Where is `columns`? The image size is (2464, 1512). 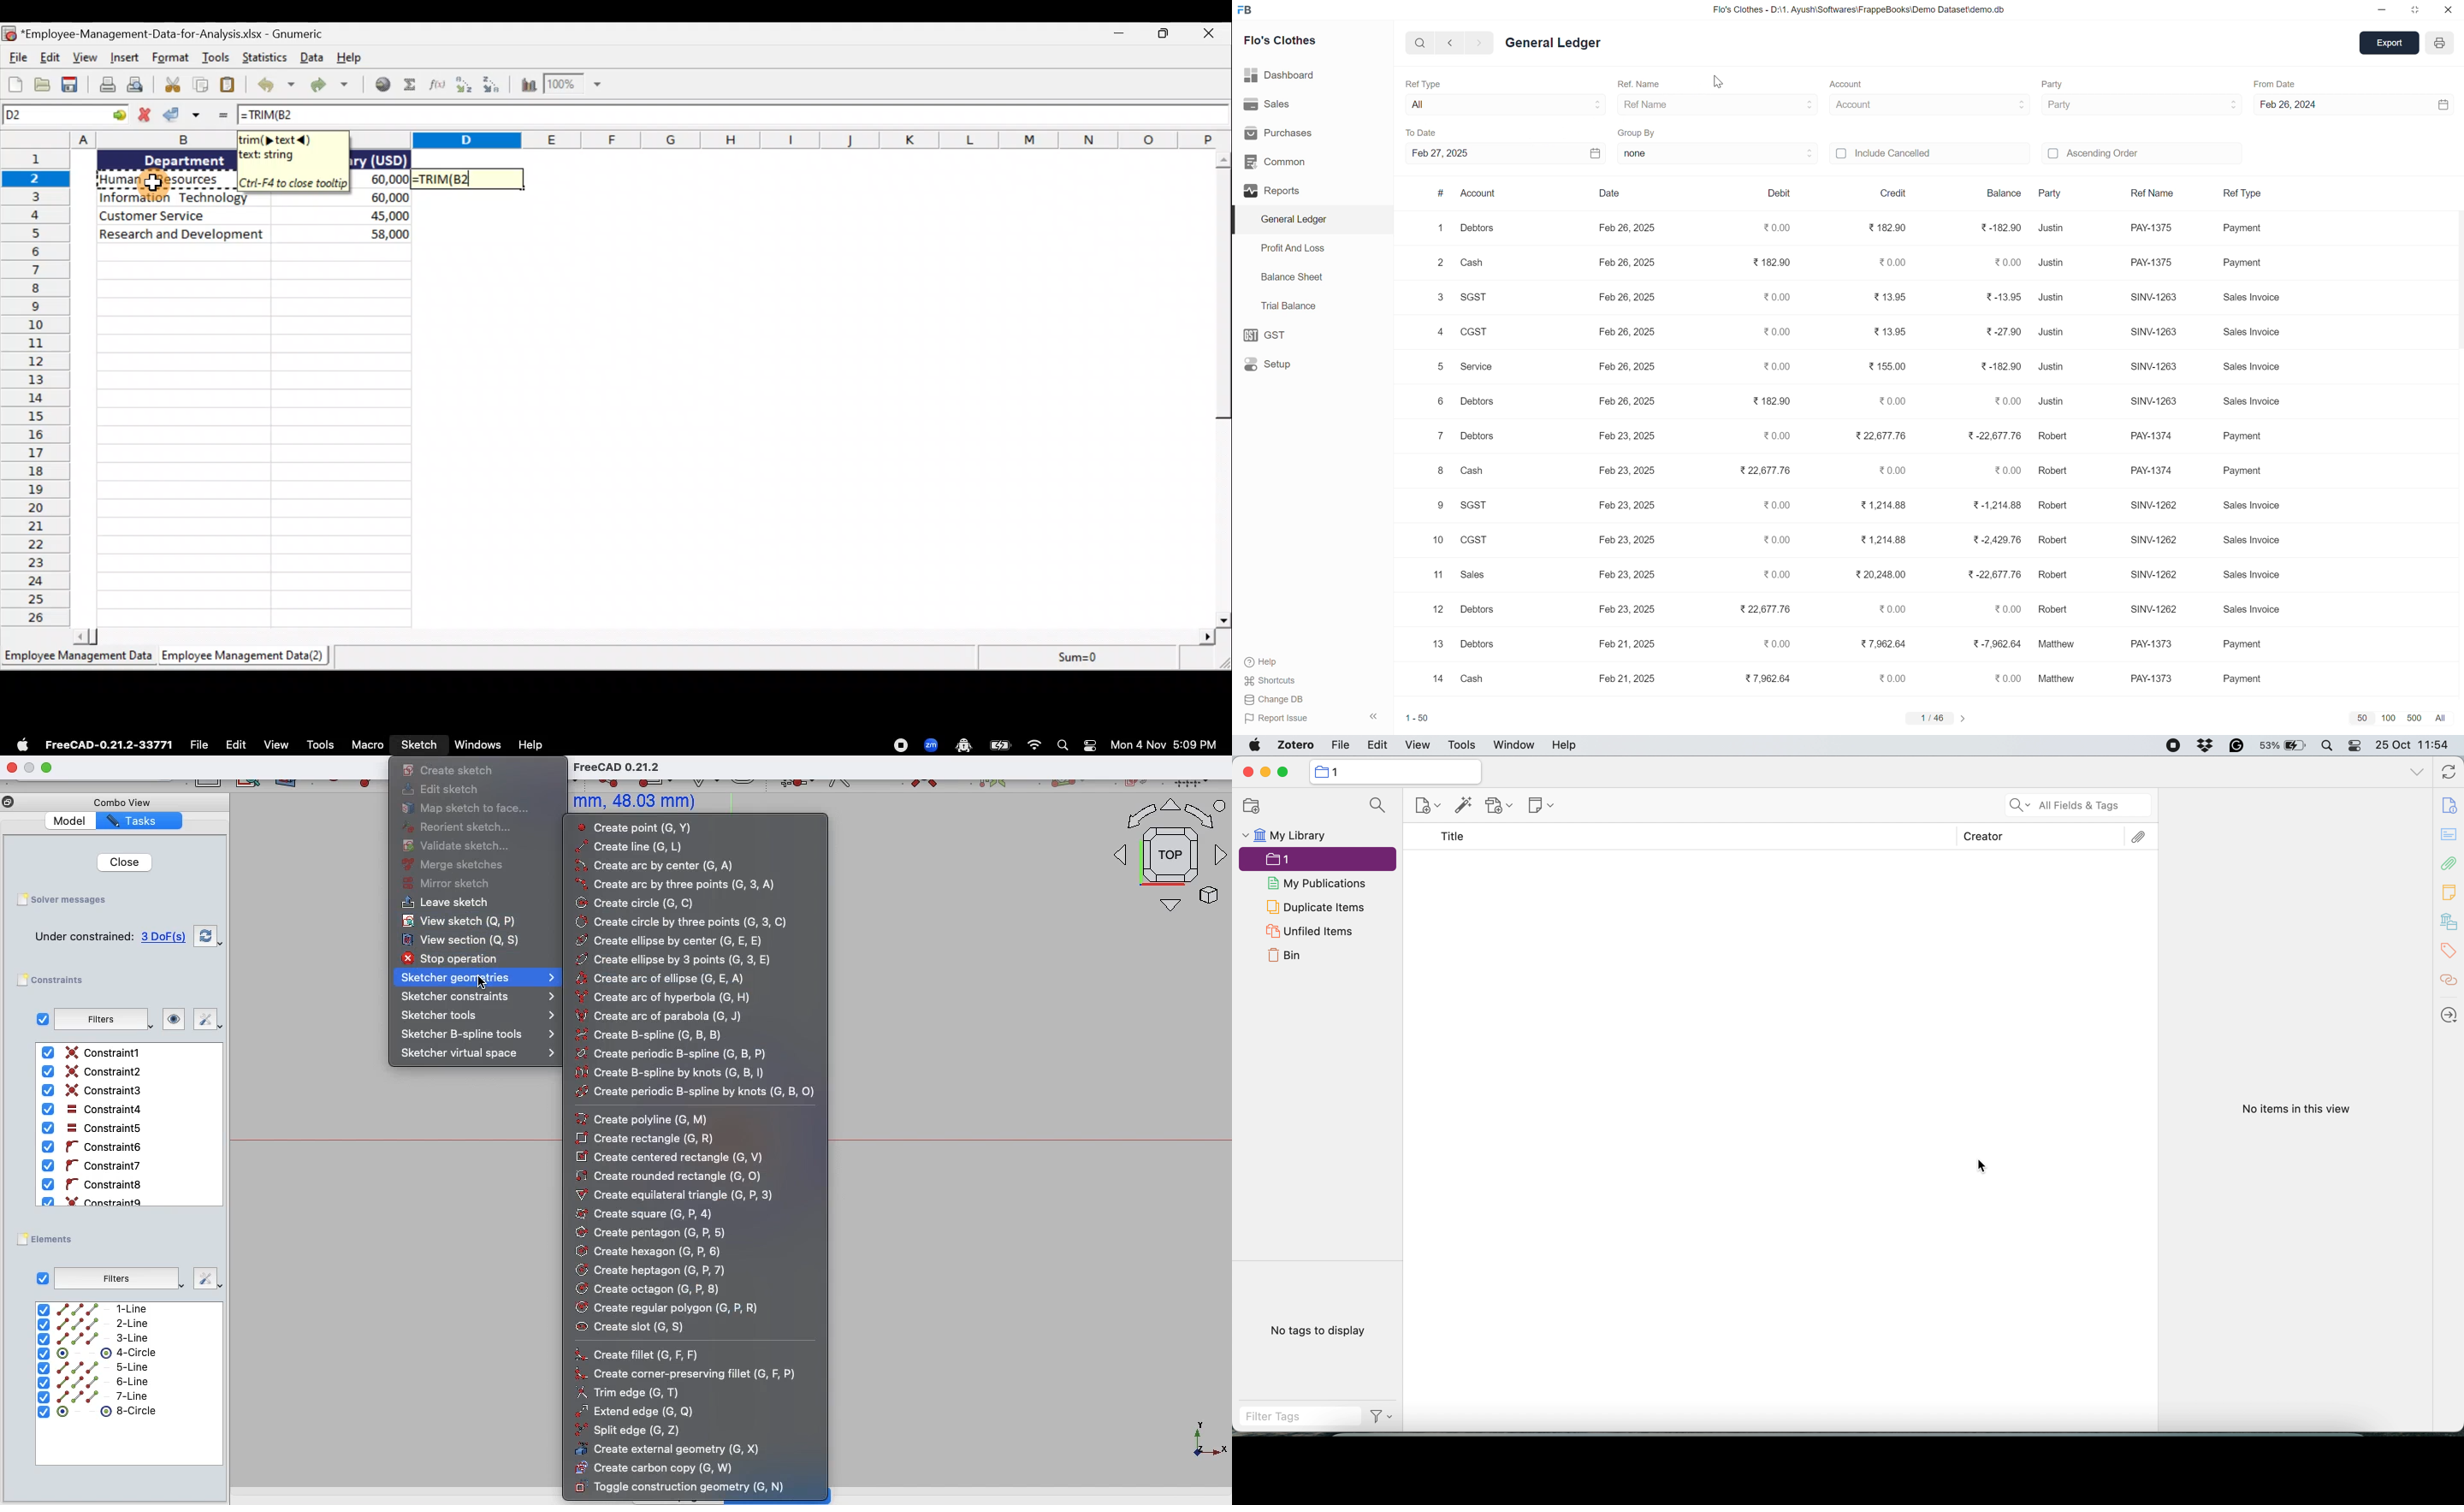
columns is located at coordinates (117, 140).